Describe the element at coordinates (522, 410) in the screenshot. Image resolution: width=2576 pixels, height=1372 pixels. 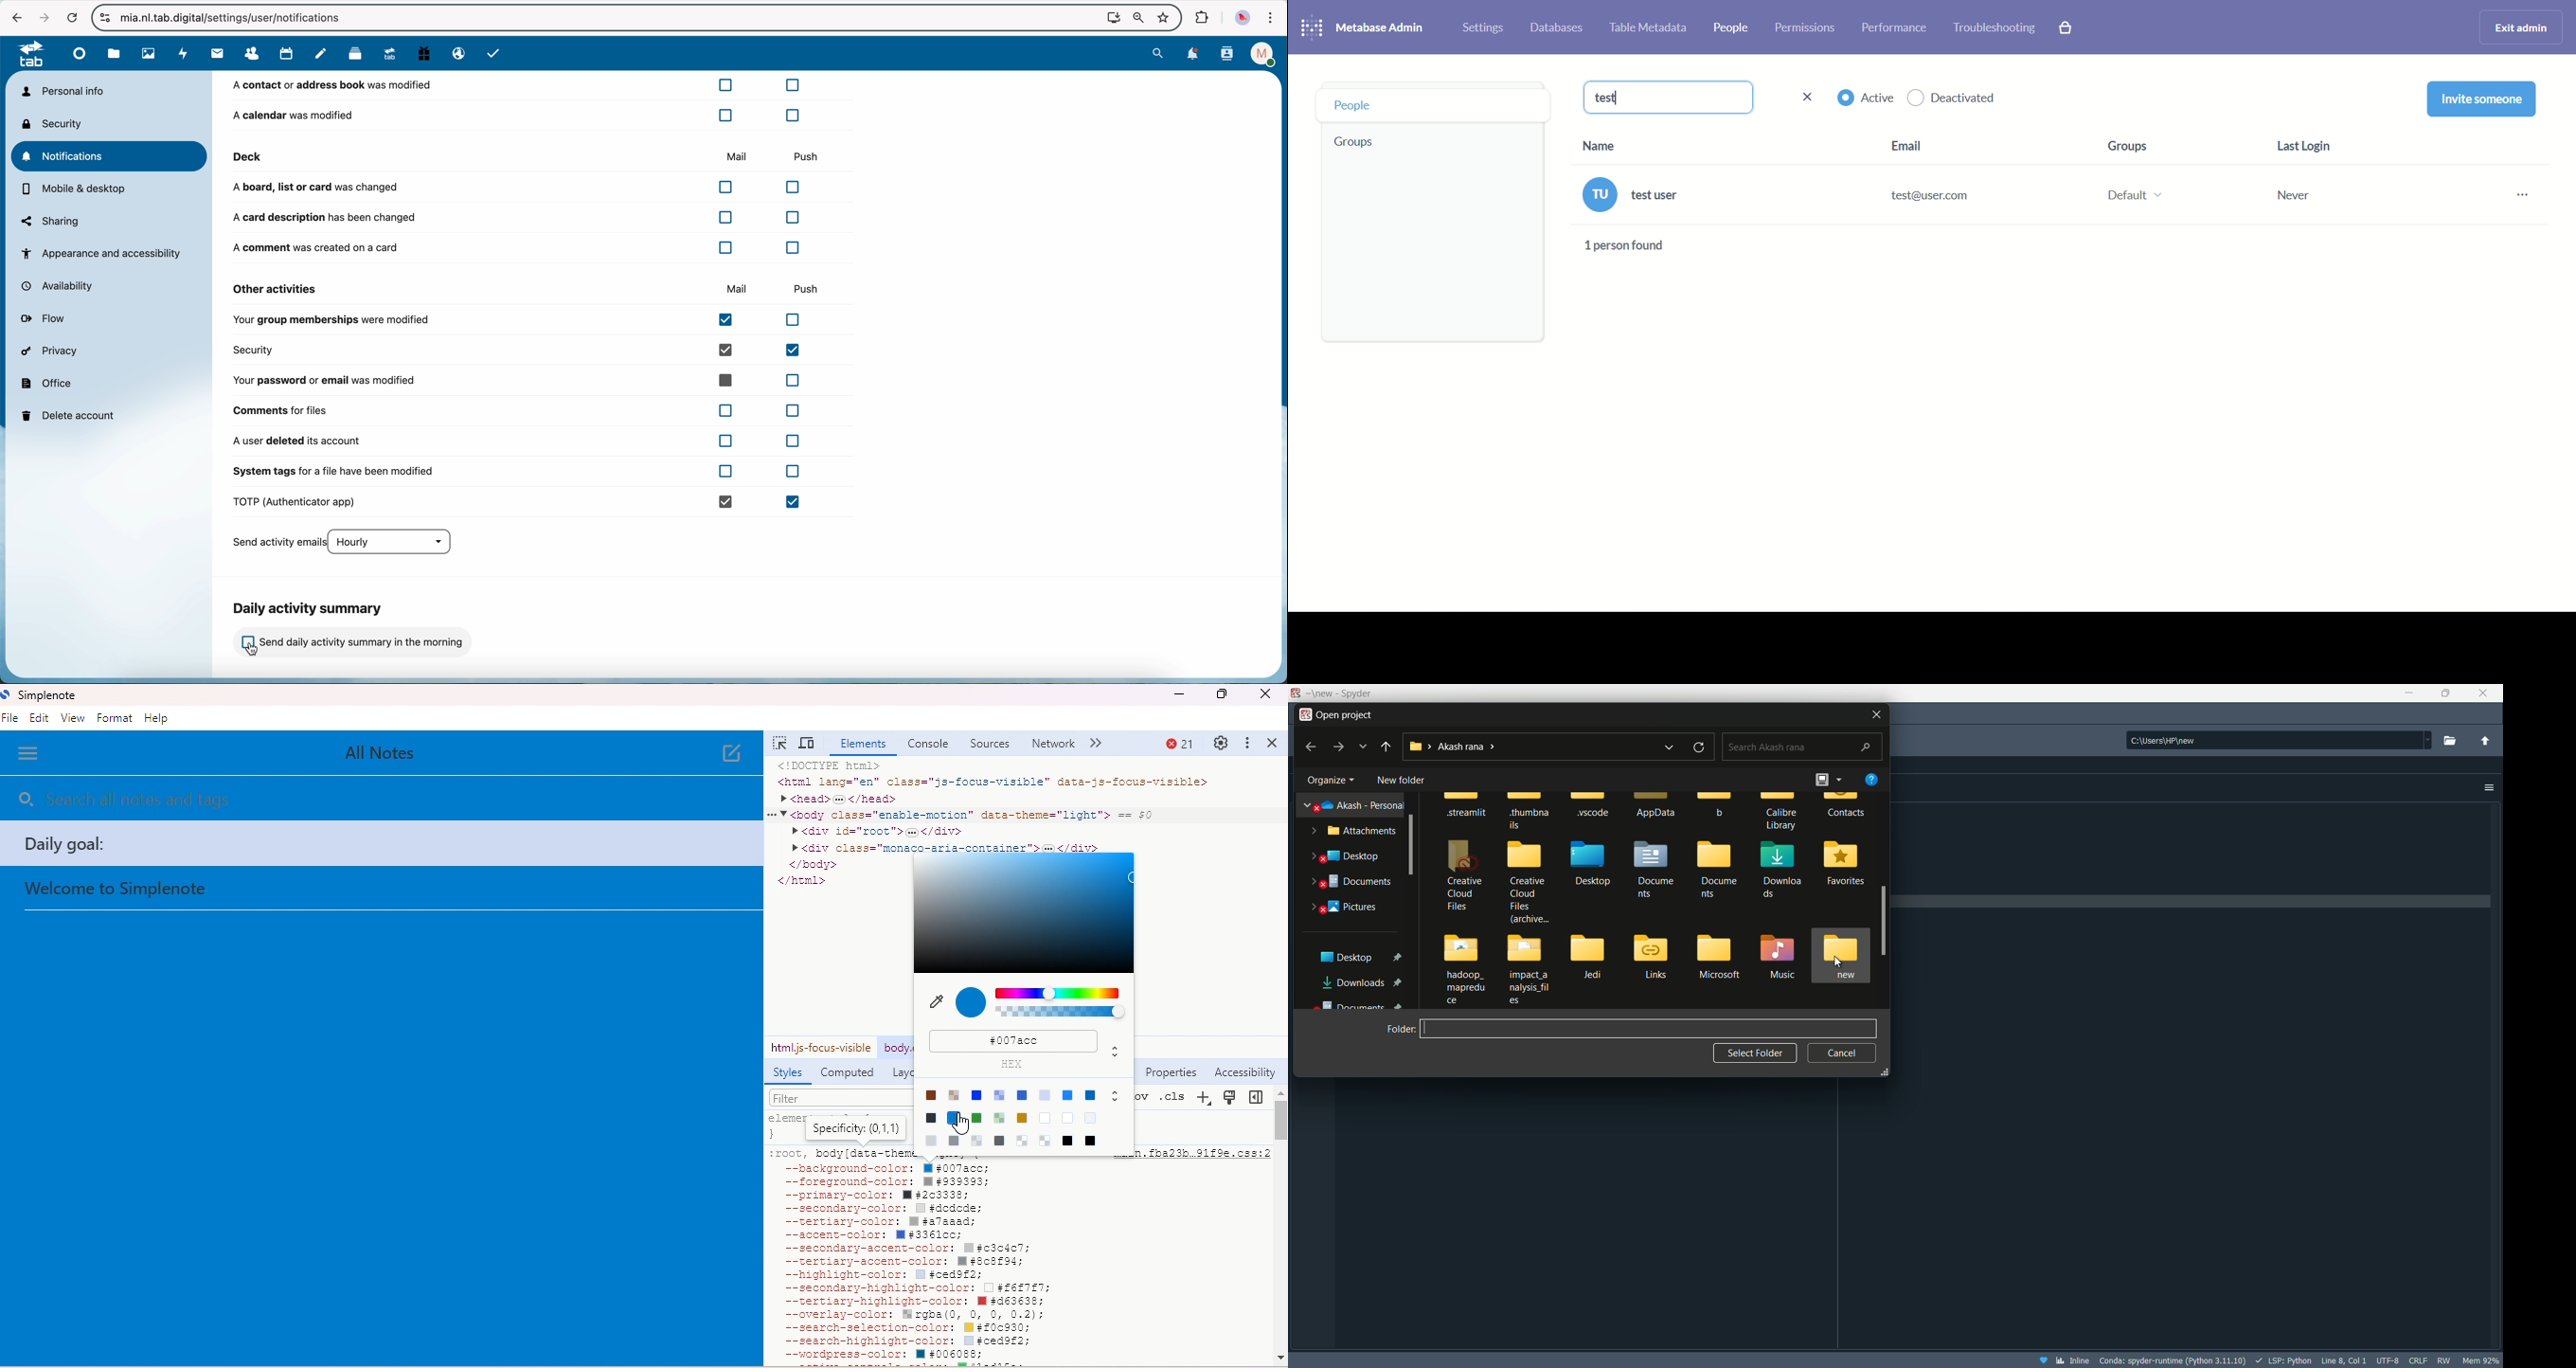
I see `comments for files` at that location.